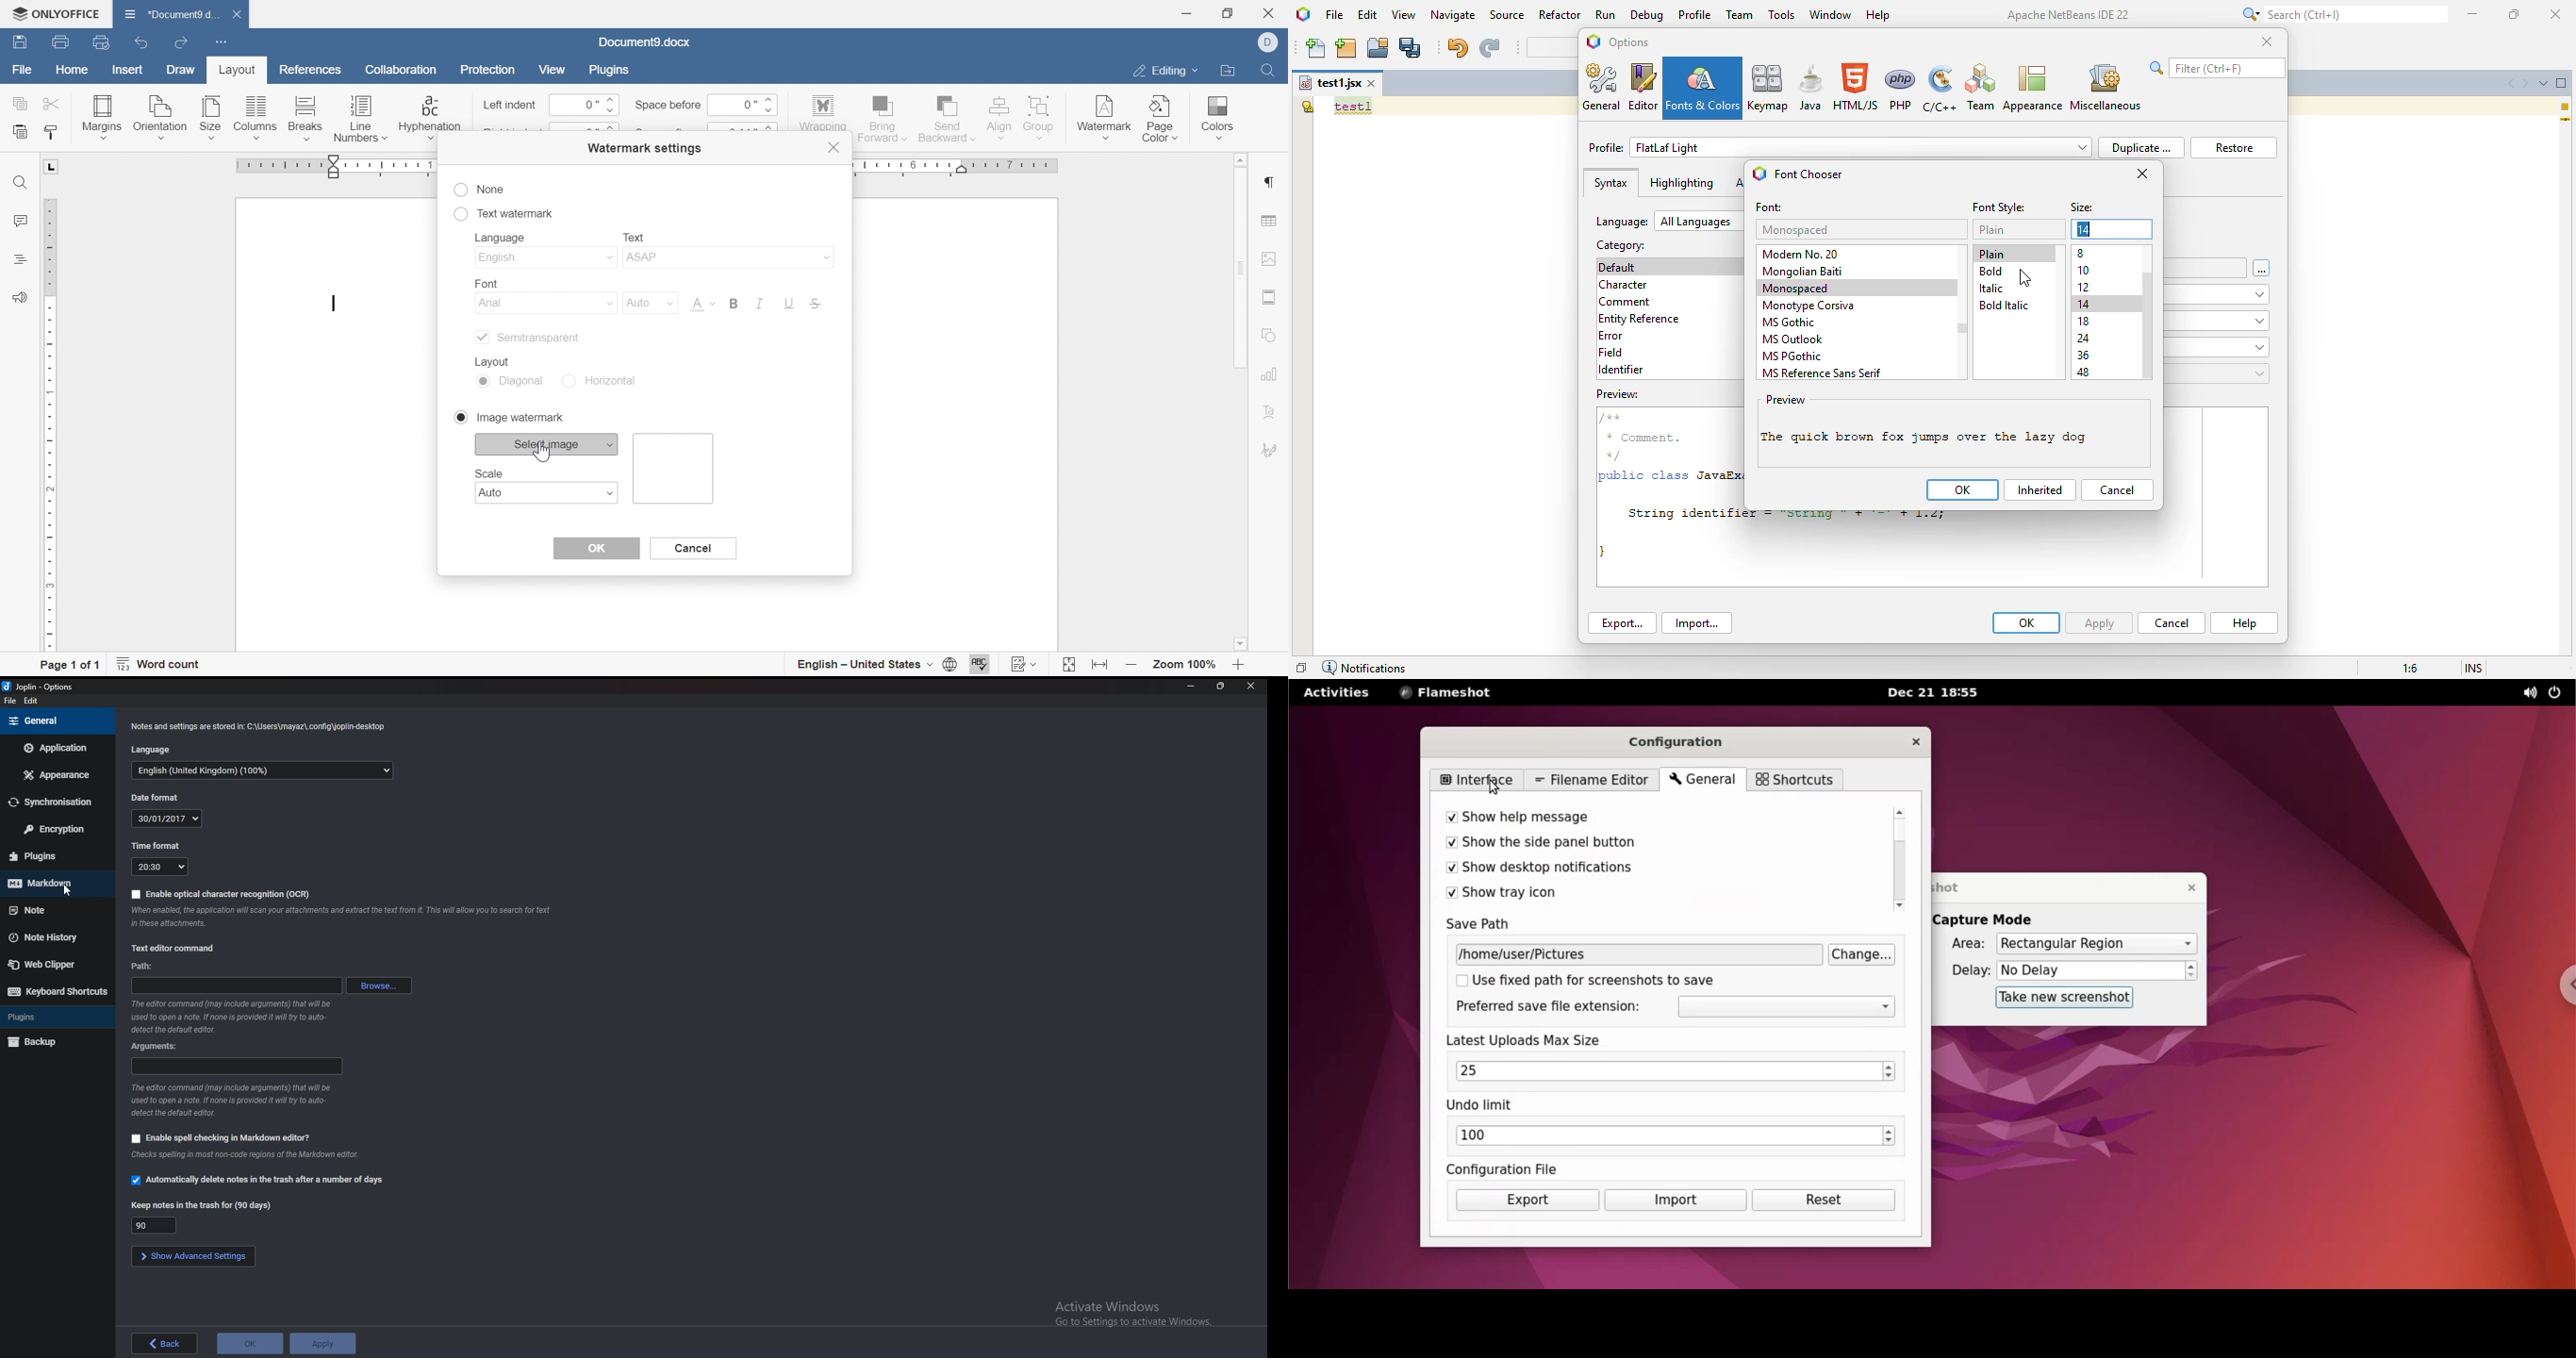 The image size is (2576, 1372). Describe the element at coordinates (727, 260) in the screenshot. I see `asap` at that location.